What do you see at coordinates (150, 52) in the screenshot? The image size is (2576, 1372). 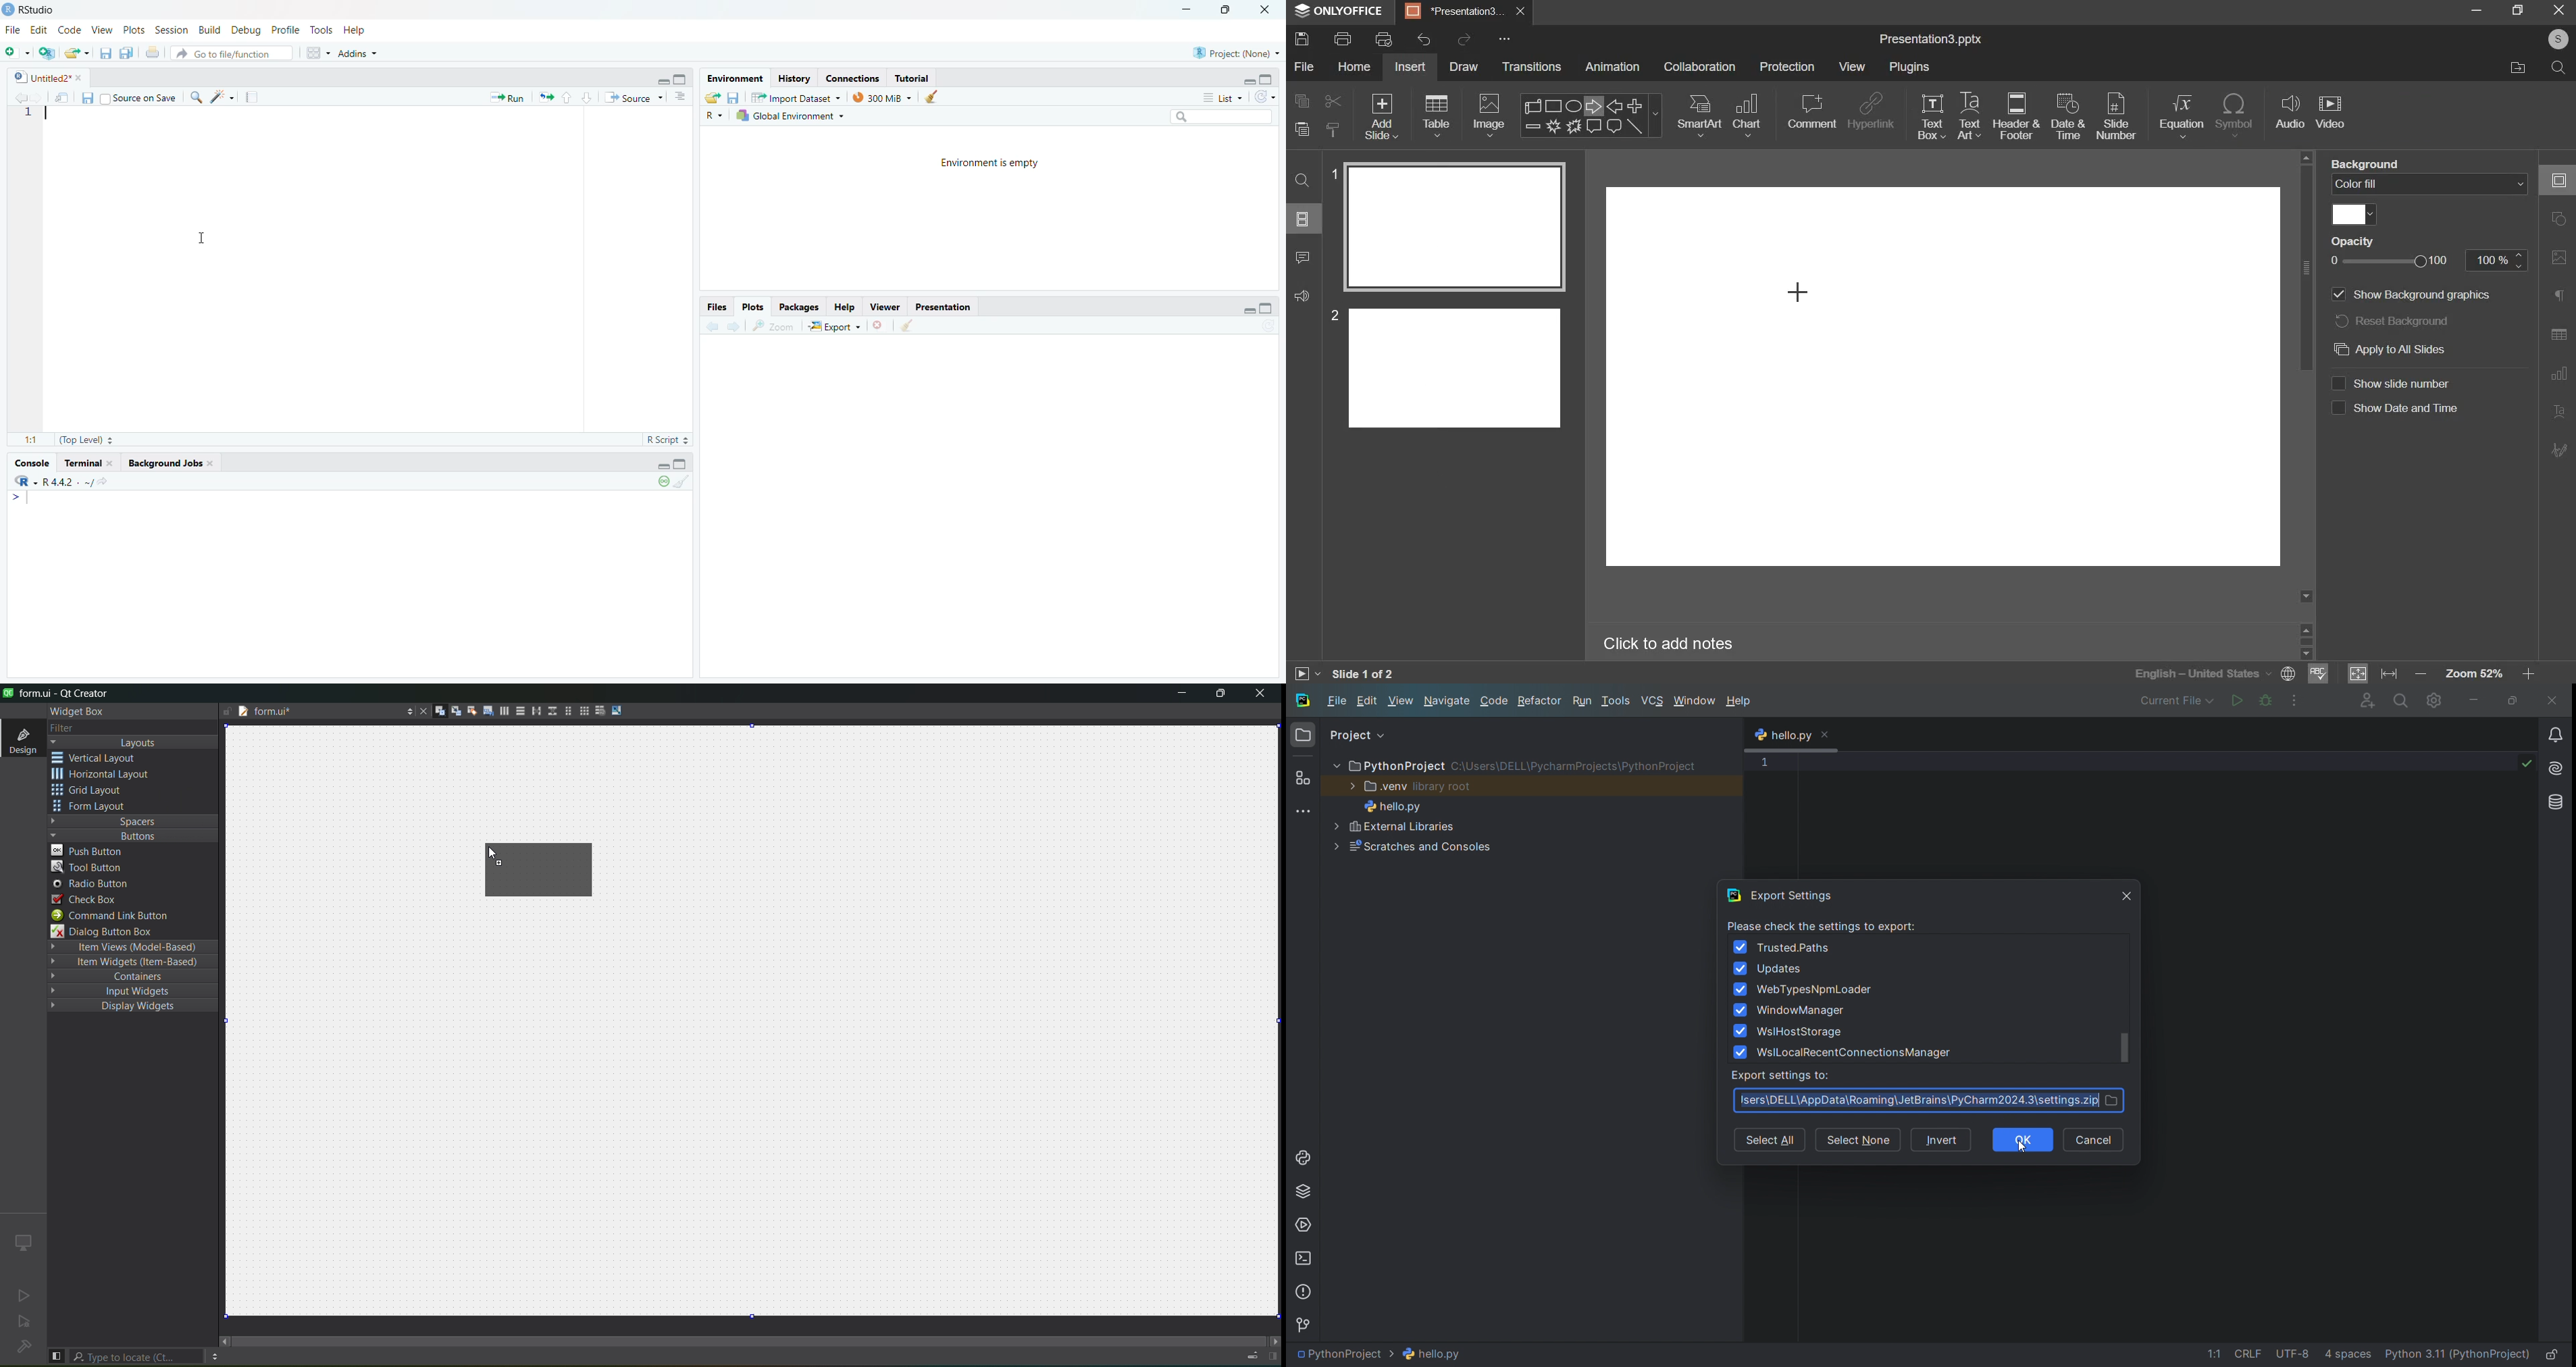 I see `print the current file` at bounding box center [150, 52].